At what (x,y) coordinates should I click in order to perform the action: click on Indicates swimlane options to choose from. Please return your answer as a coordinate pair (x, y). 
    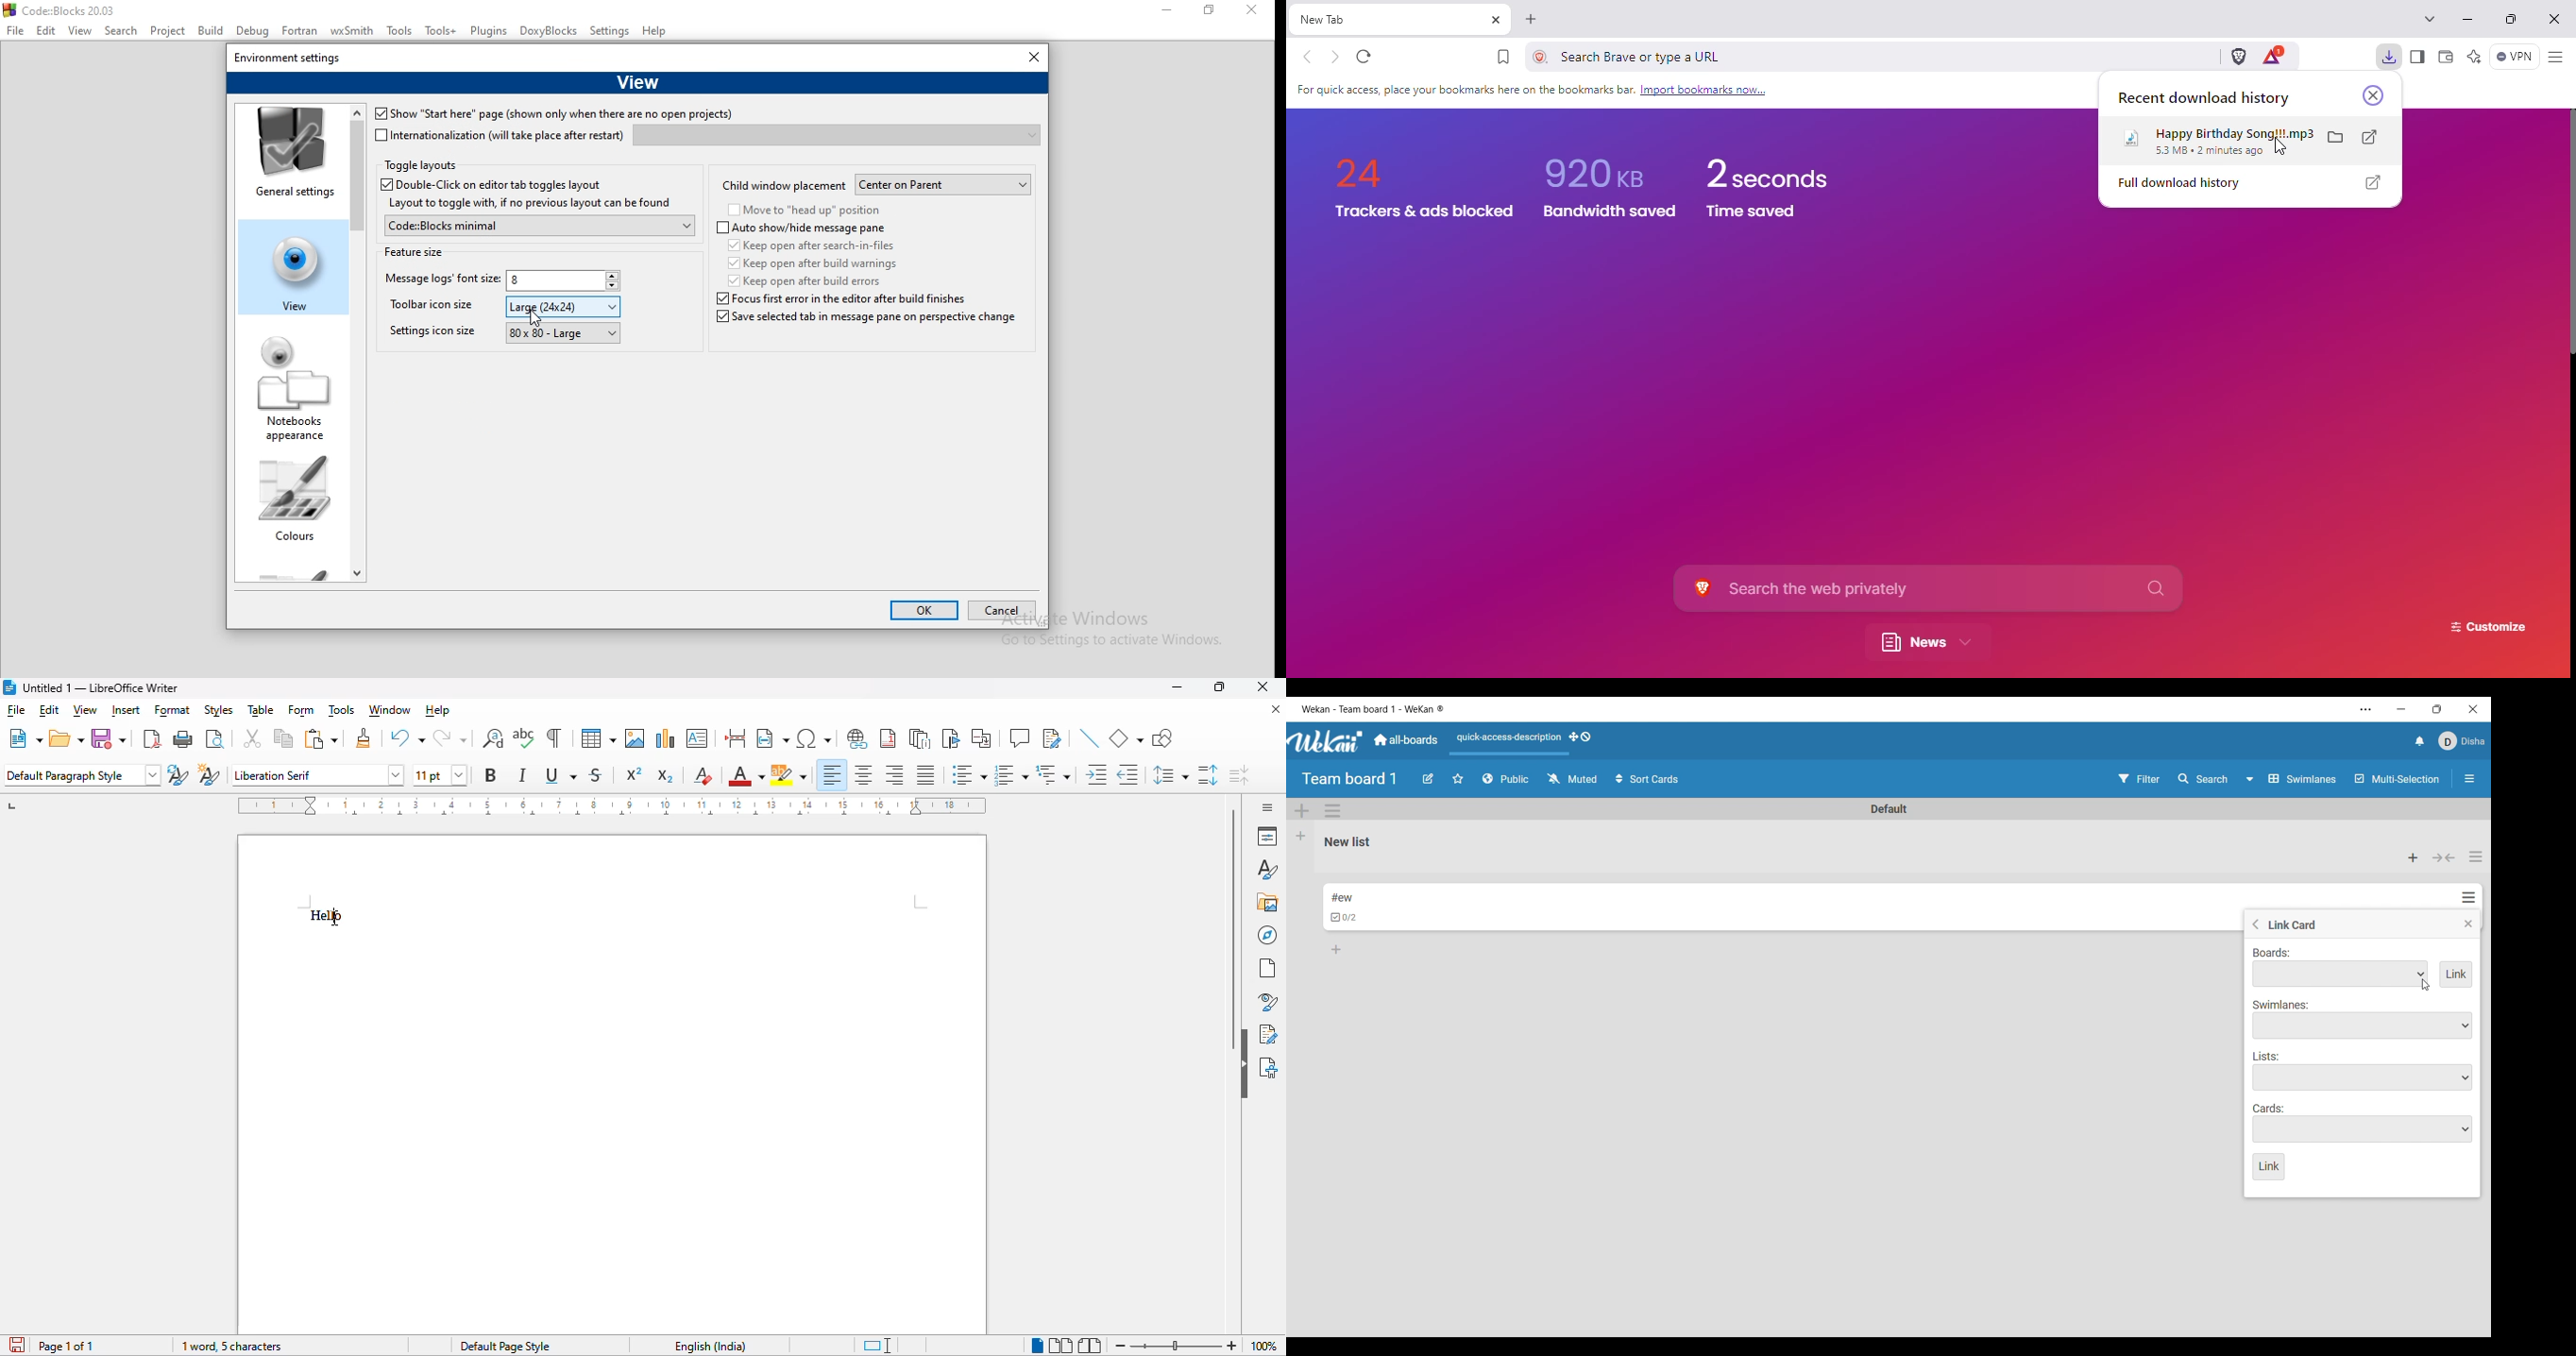
    Looking at the image, I should click on (2281, 1004).